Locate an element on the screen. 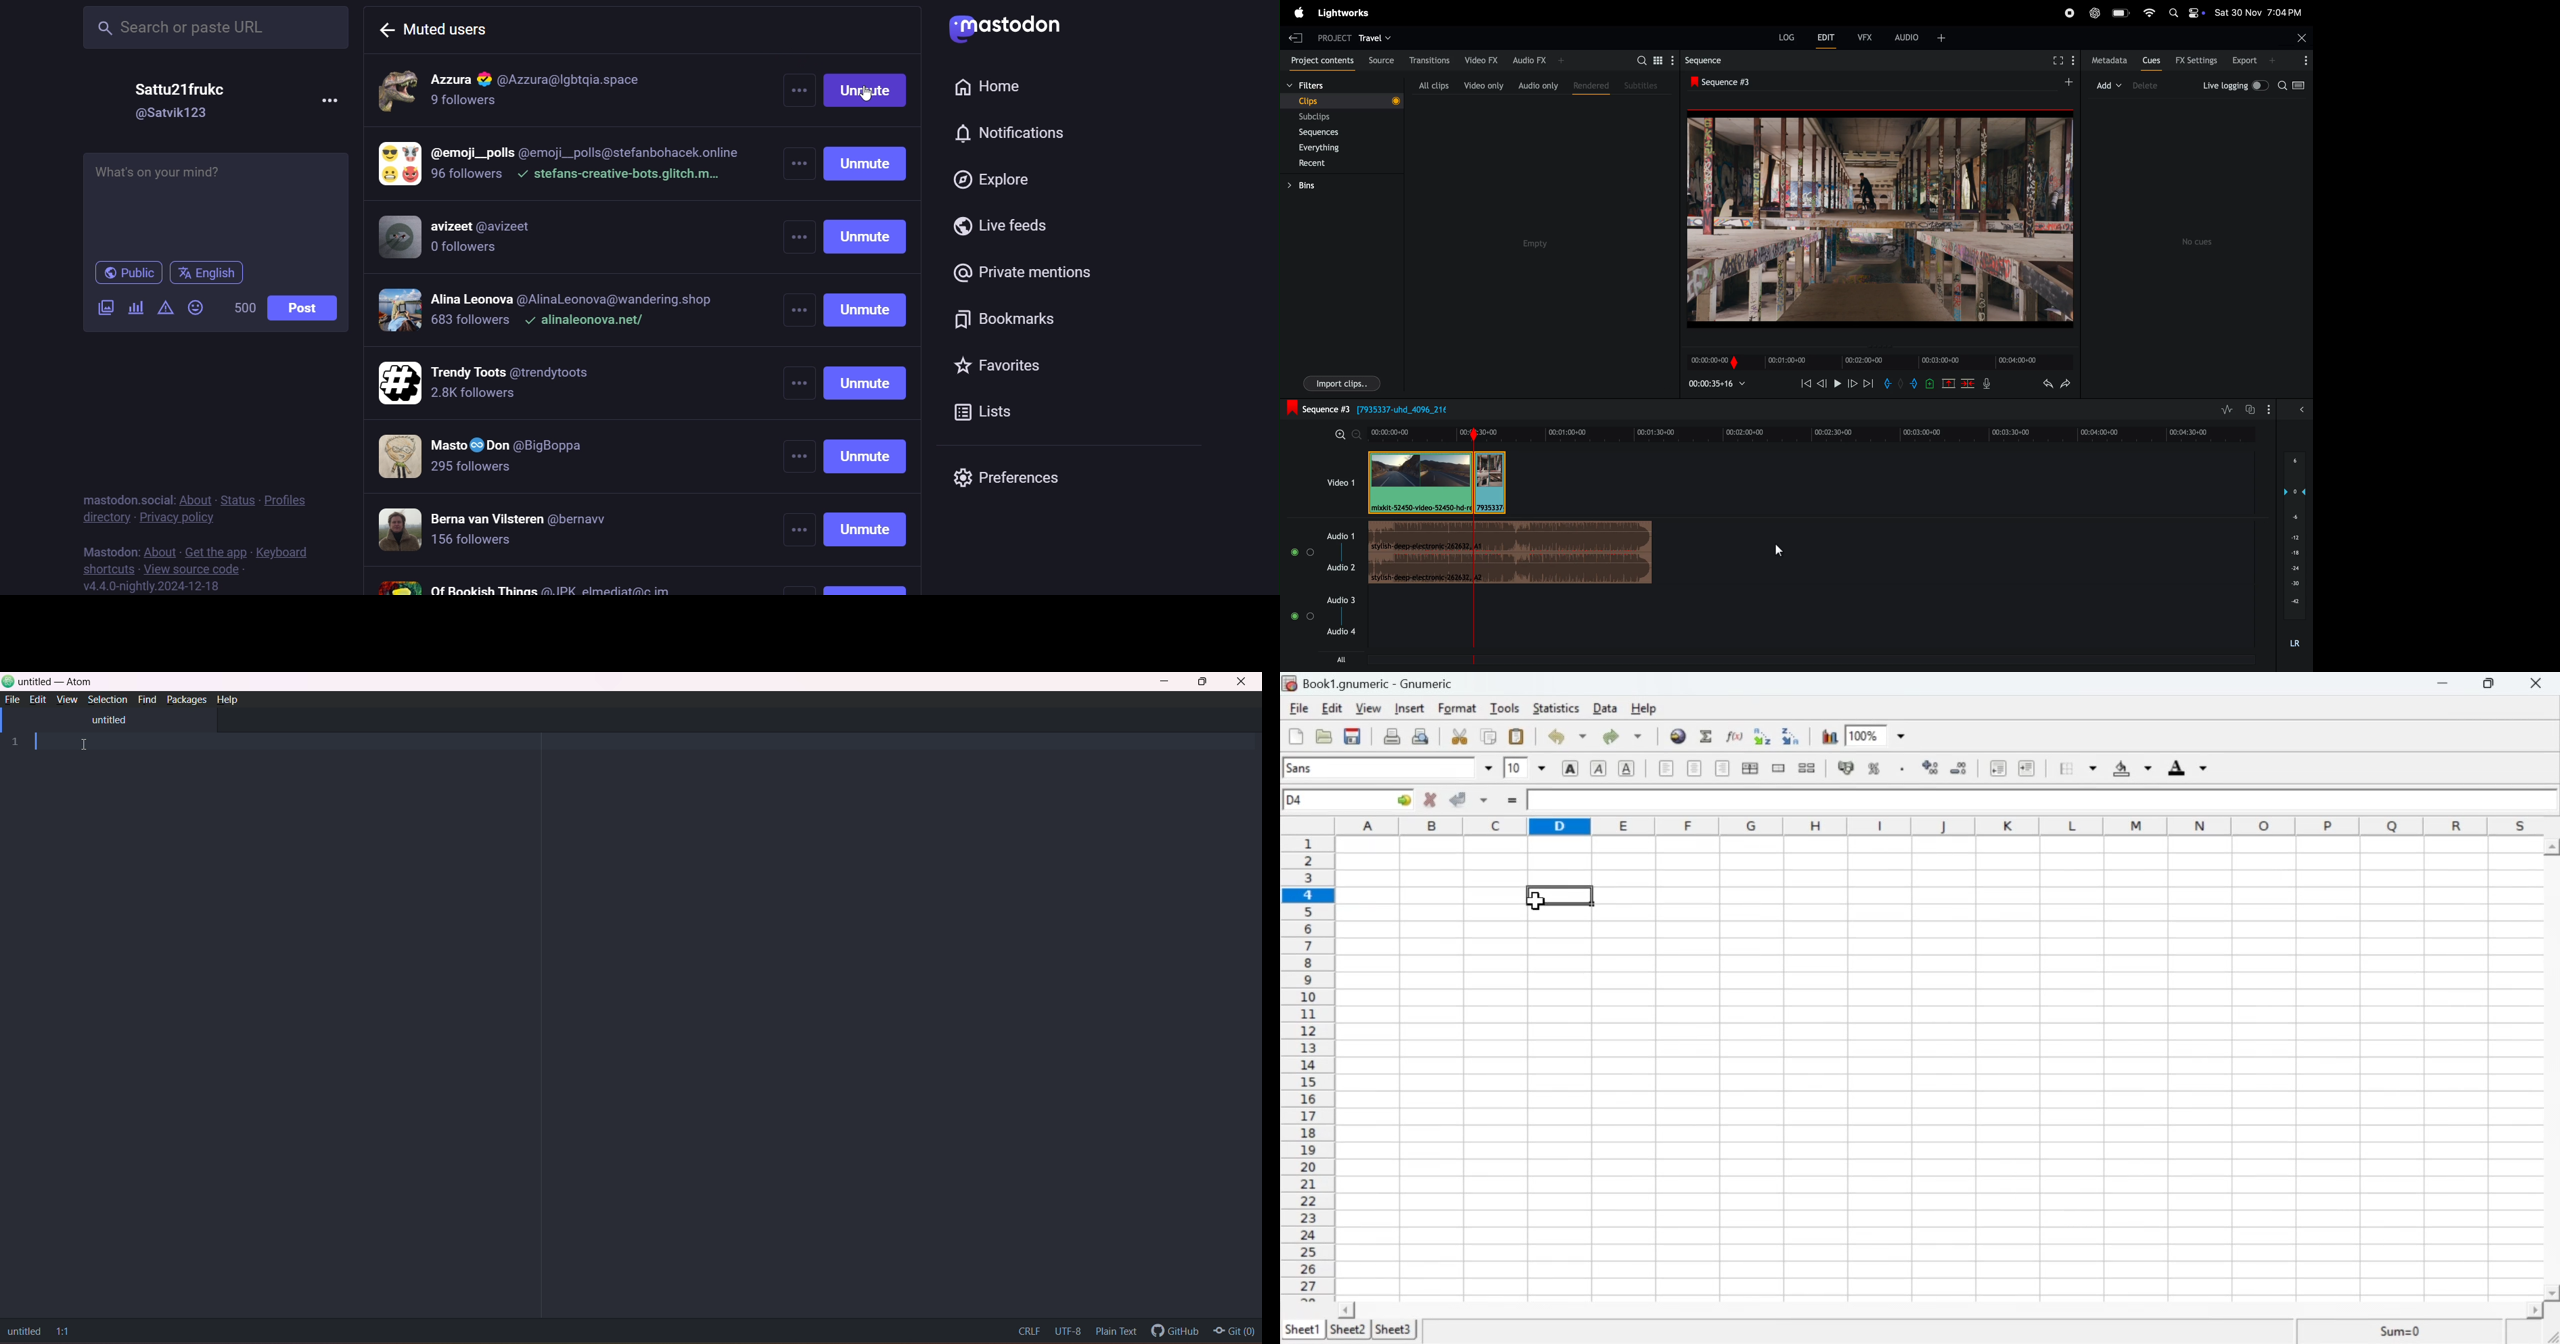  search is located at coordinates (212, 27).